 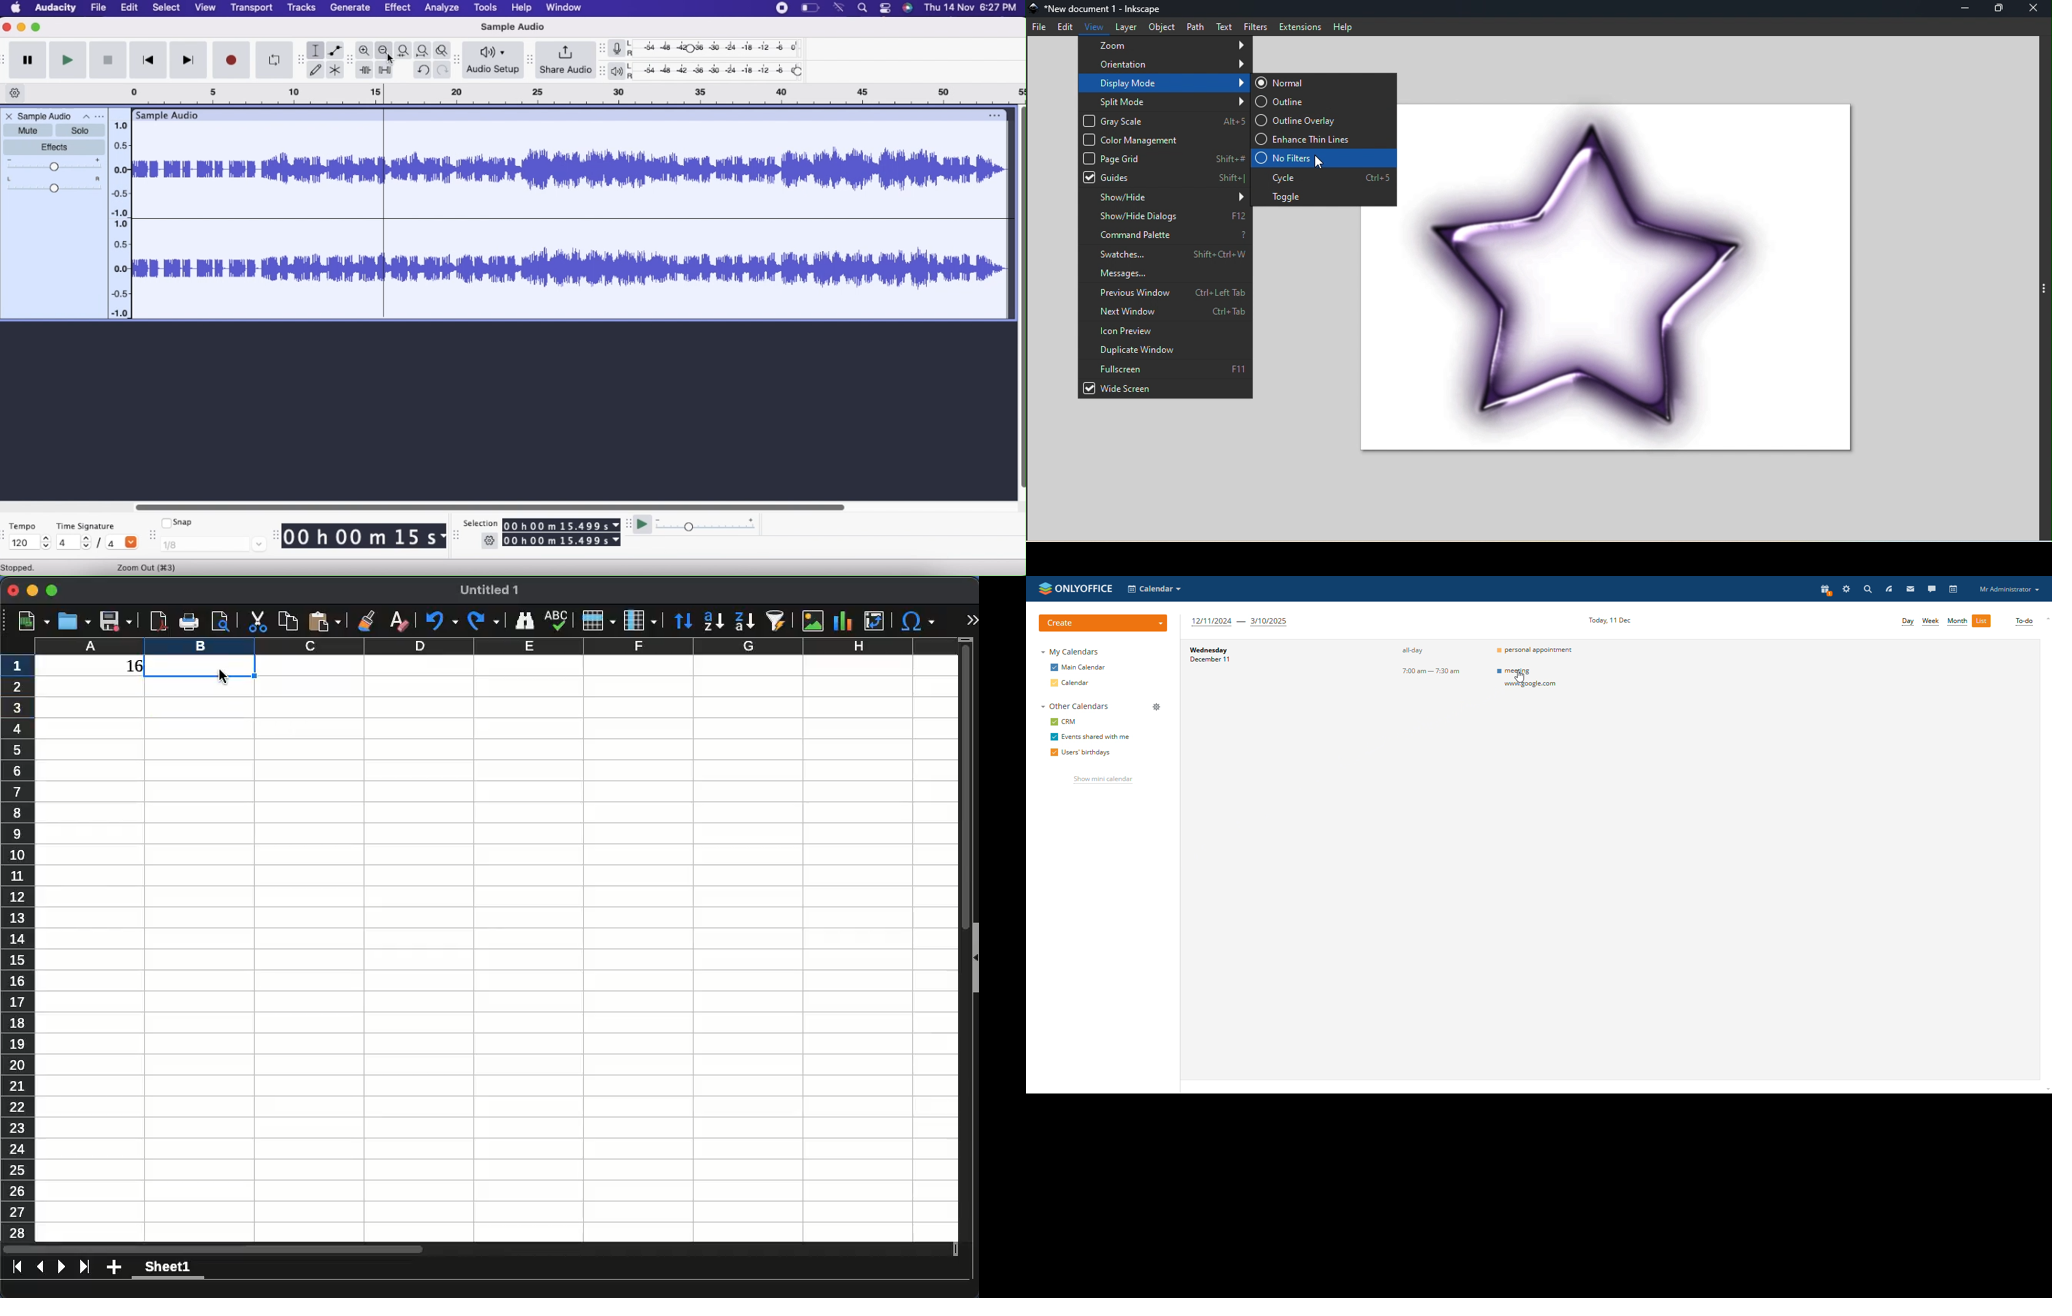 I want to click on Split mode, so click(x=1165, y=101).